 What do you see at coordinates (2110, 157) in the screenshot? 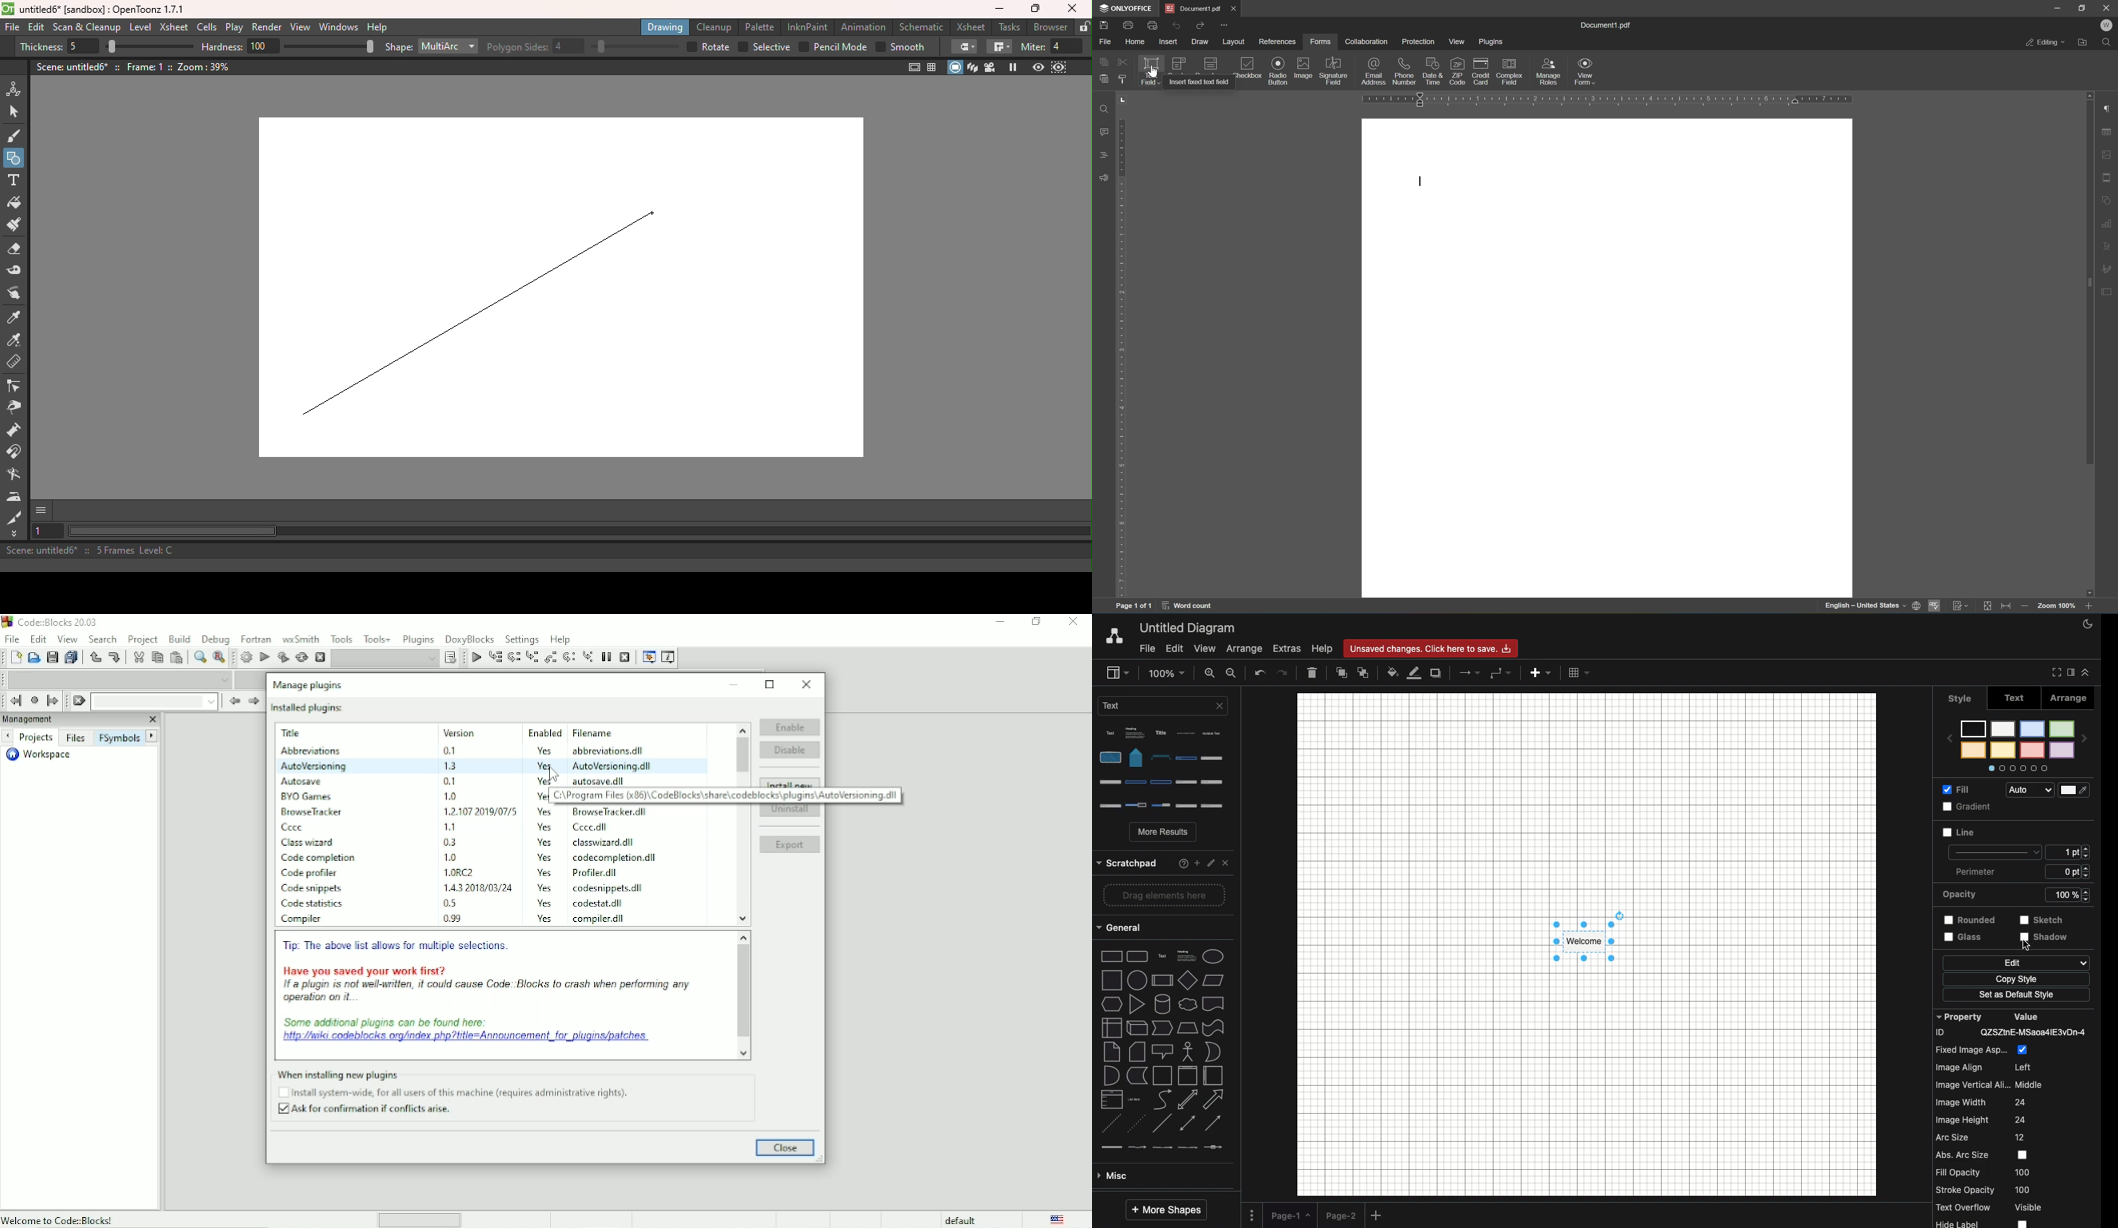
I see `image settings` at bounding box center [2110, 157].